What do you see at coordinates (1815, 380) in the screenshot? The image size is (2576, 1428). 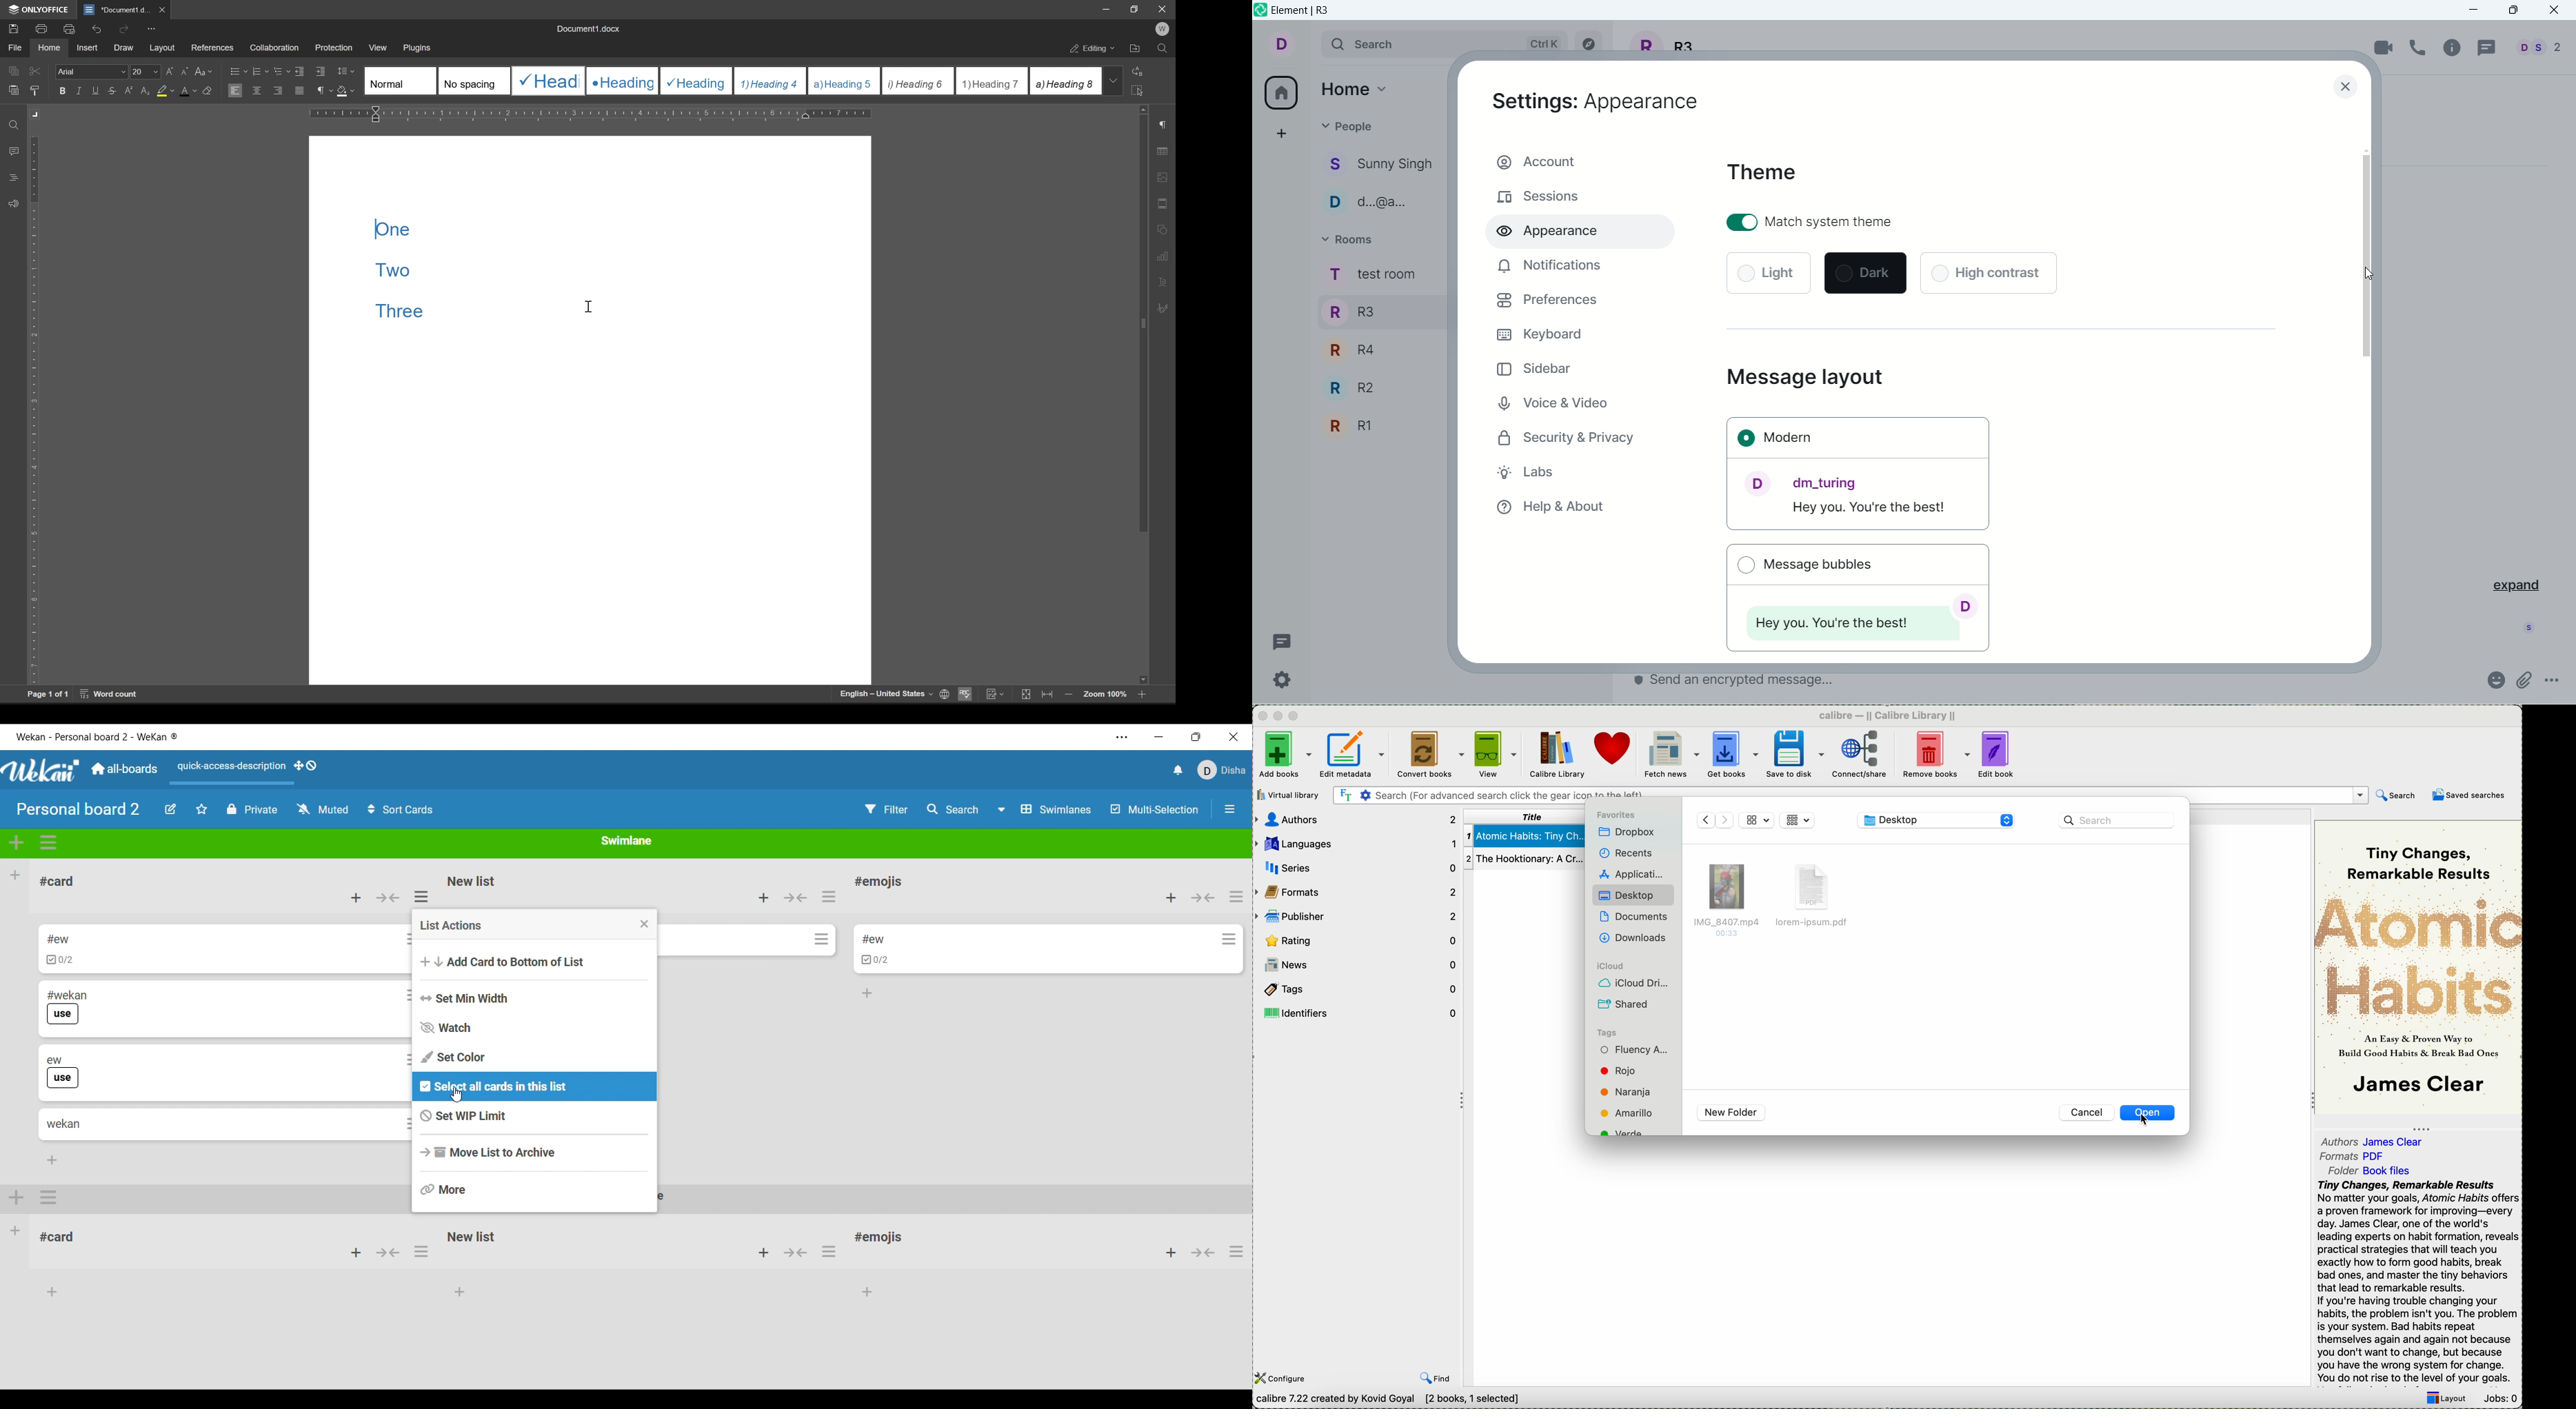 I see `message layout` at bounding box center [1815, 380].